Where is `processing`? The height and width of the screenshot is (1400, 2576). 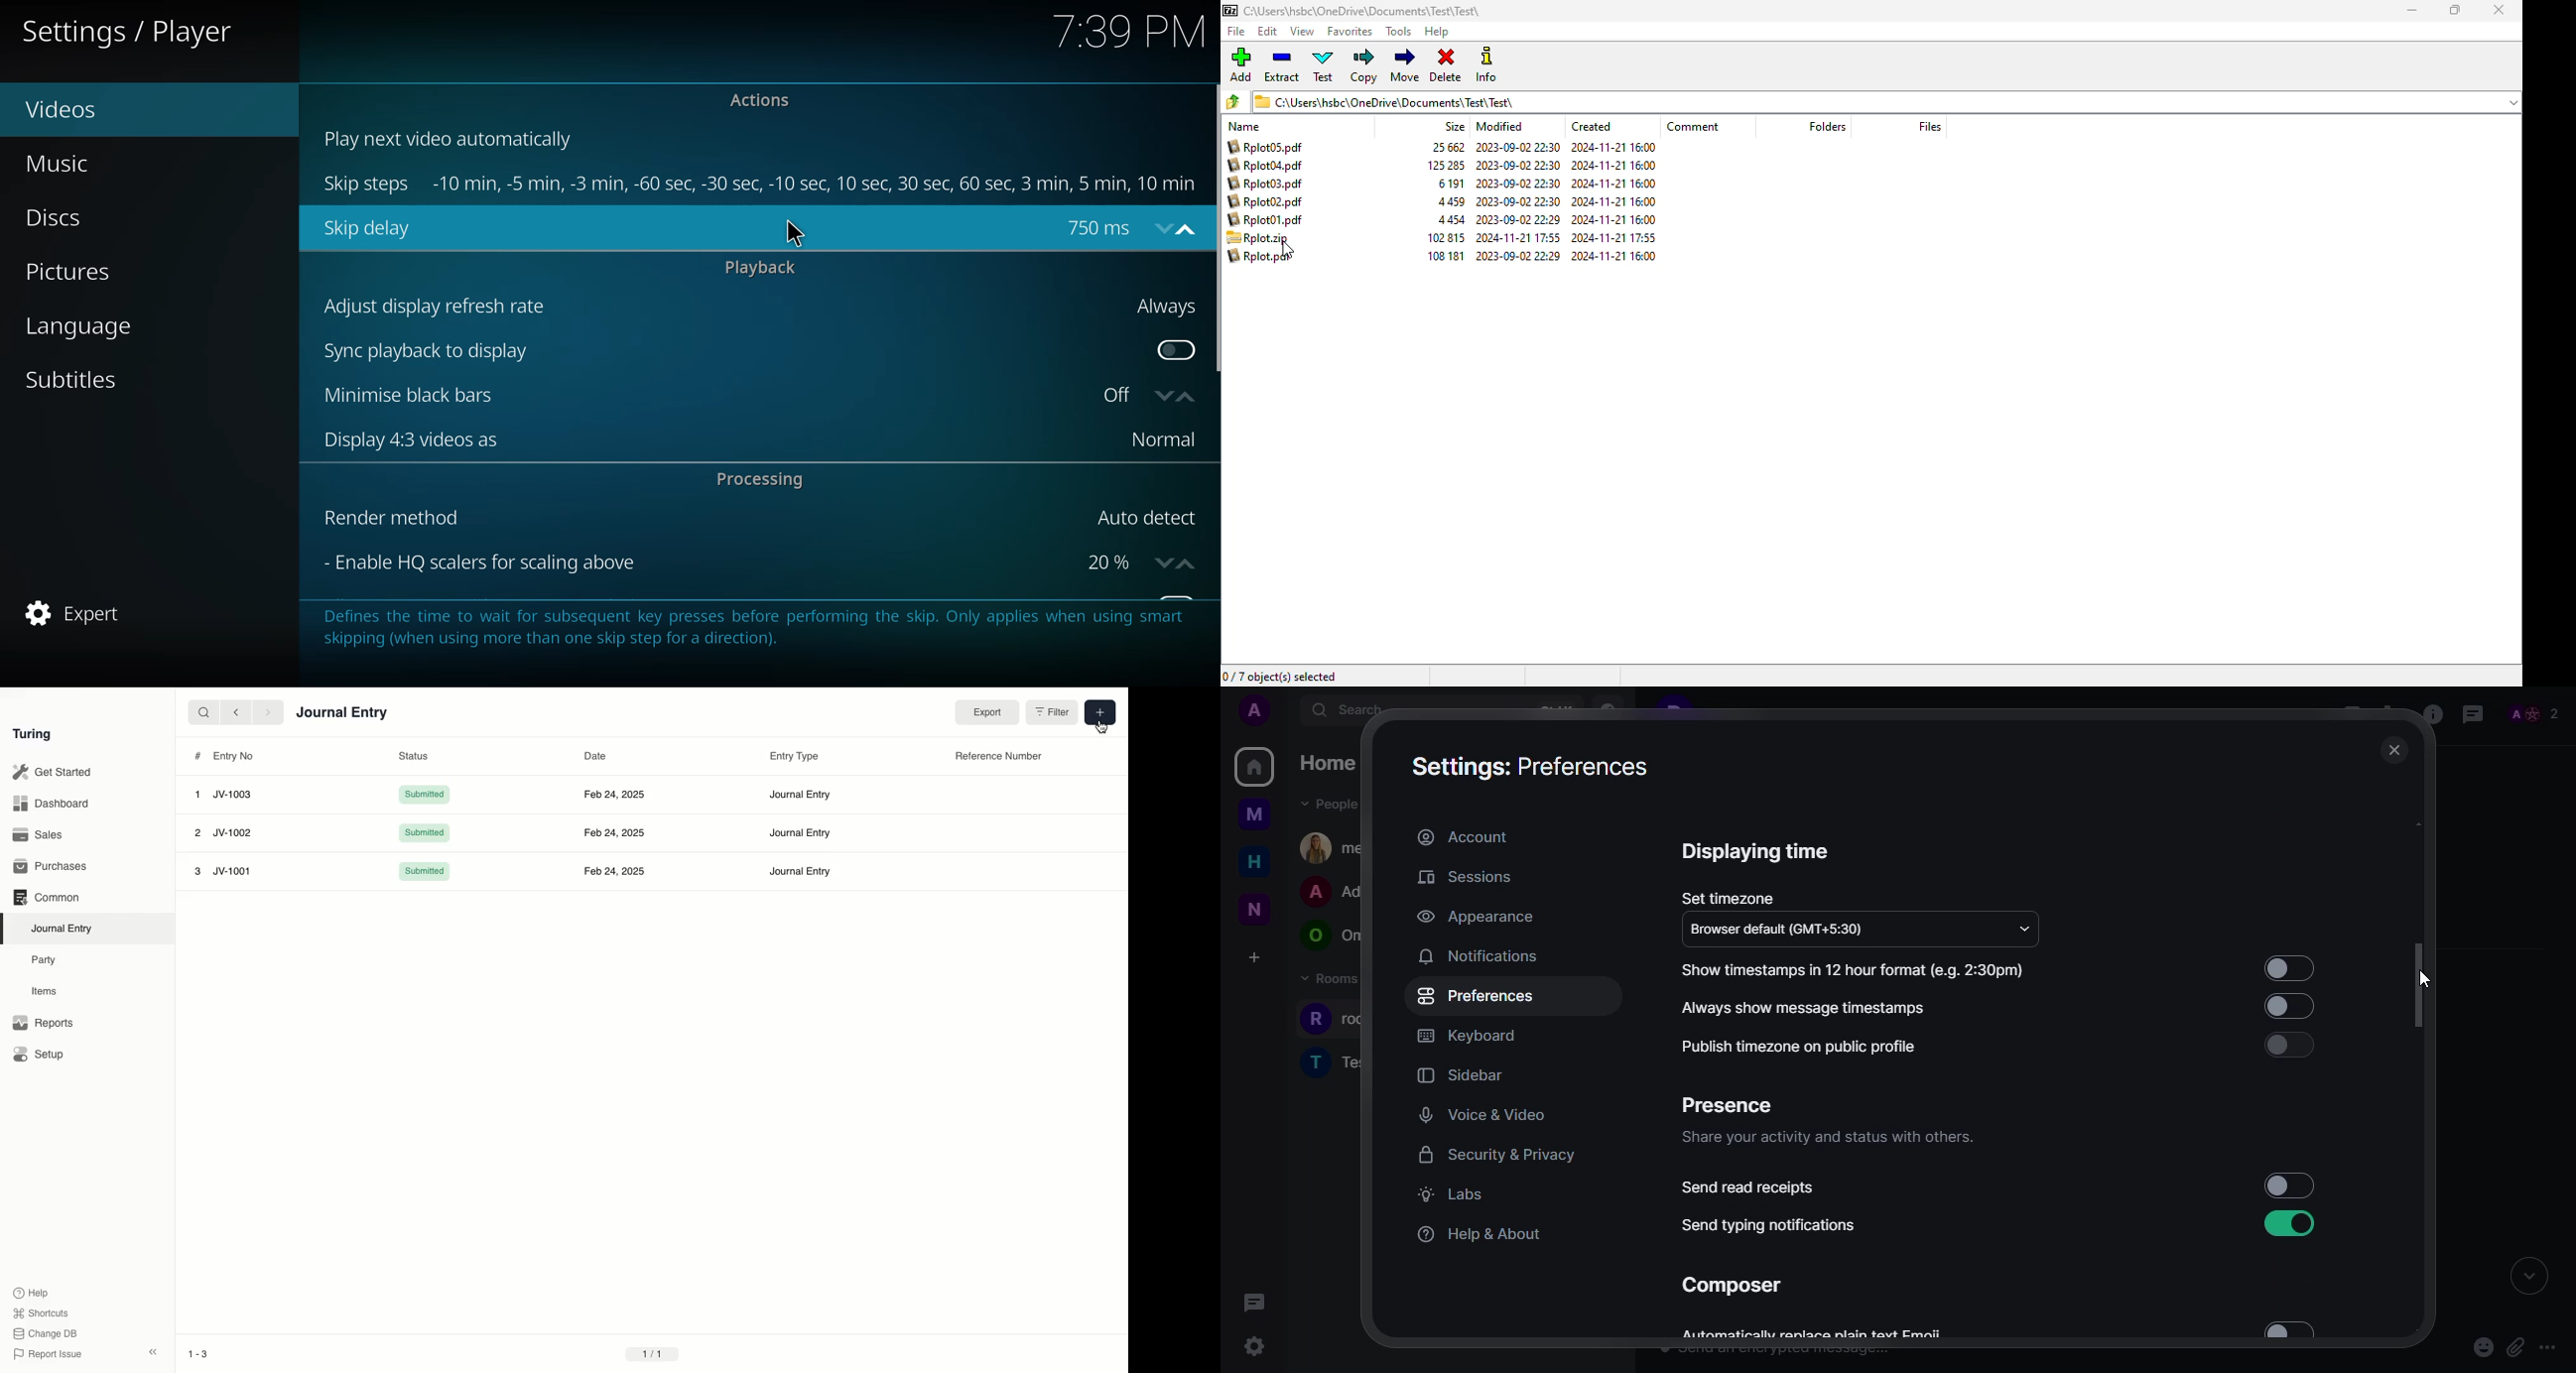
processing is located at coordinates (760, 479).